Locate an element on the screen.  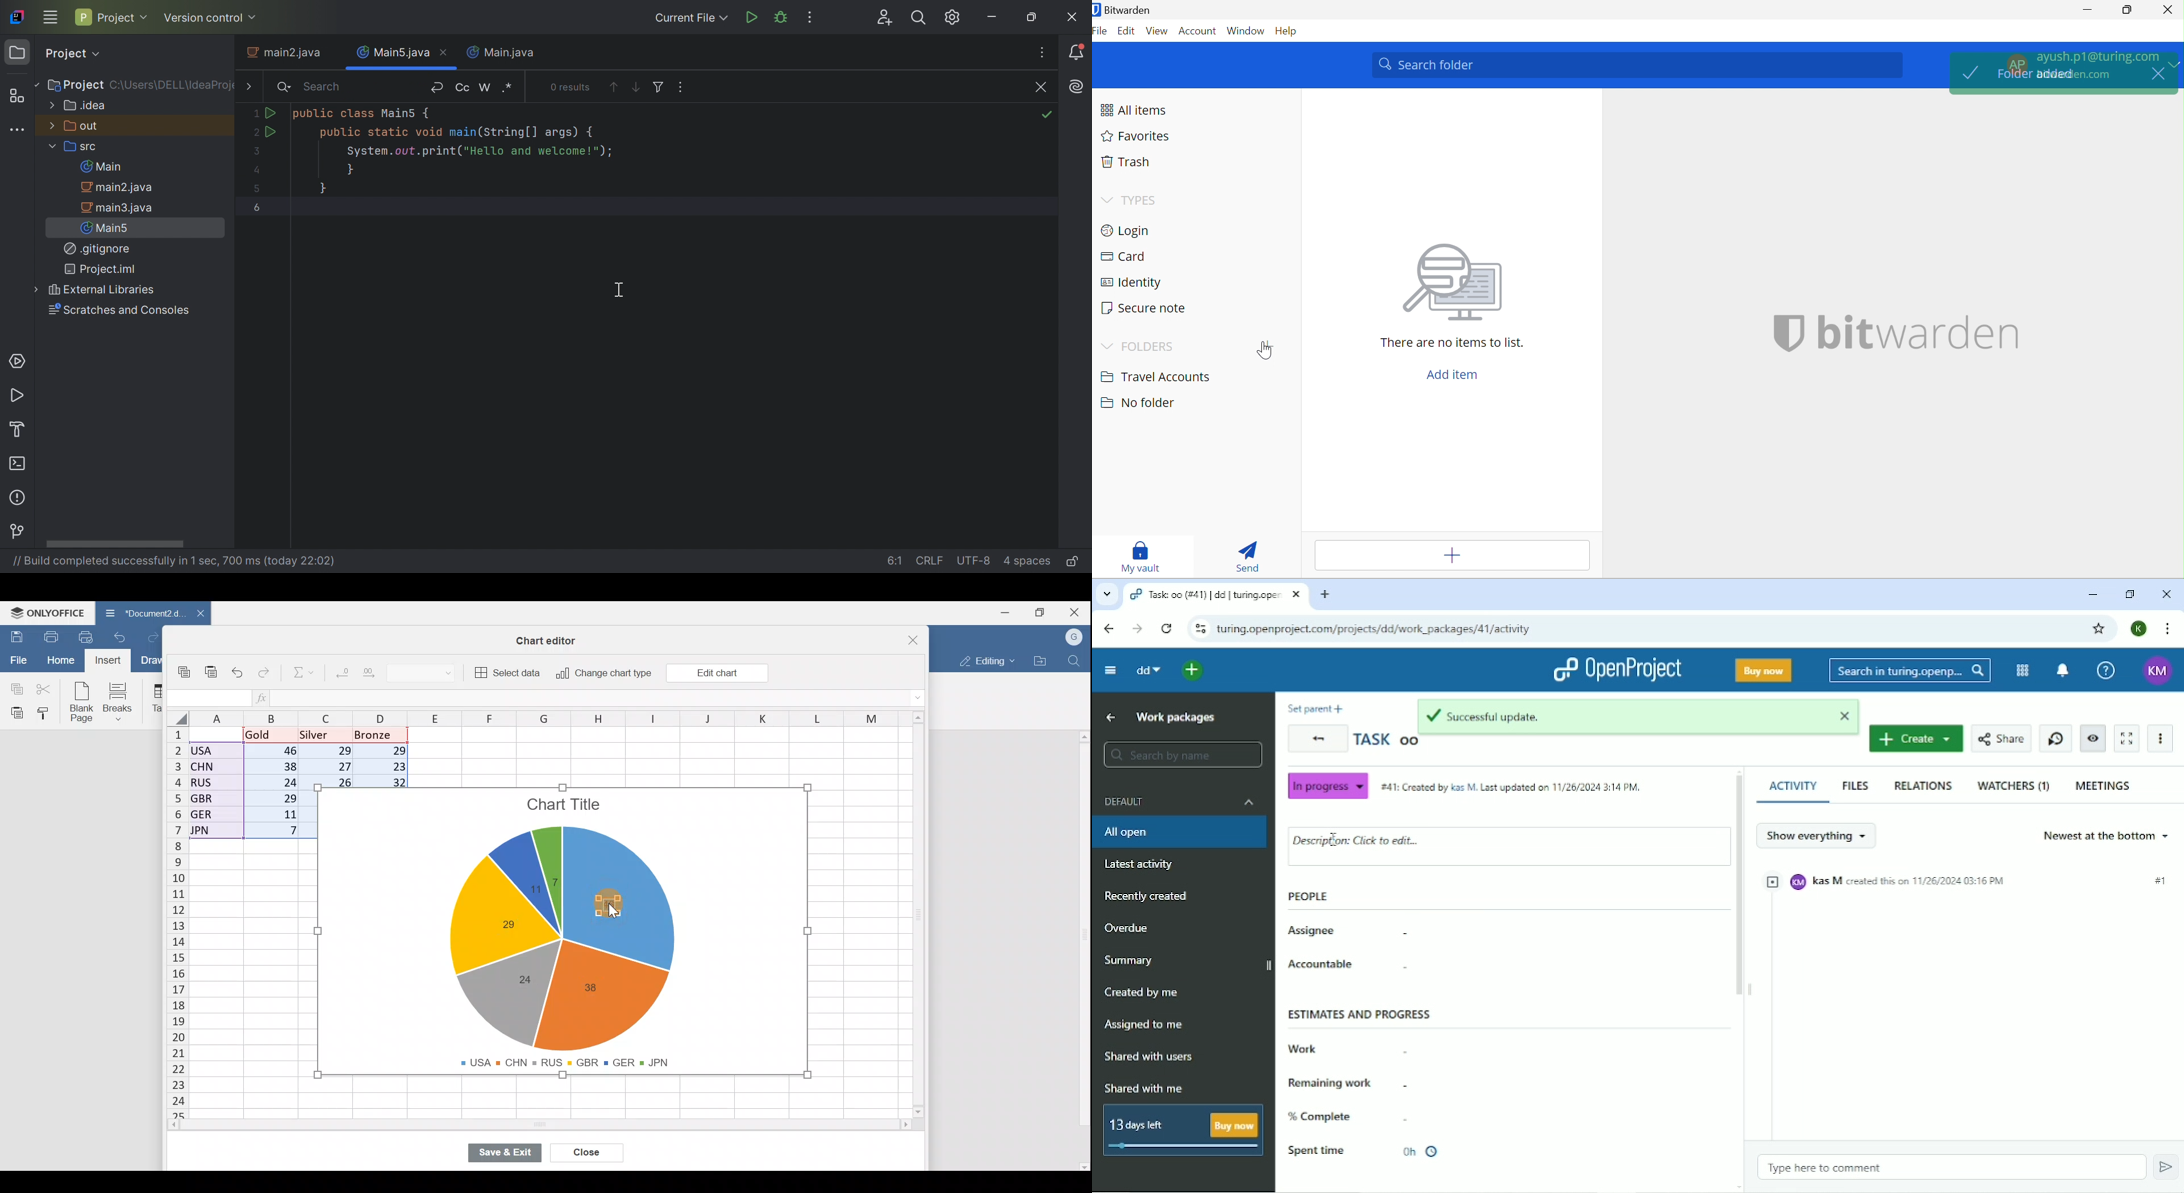
Share is located at coordinates (2001, 740).